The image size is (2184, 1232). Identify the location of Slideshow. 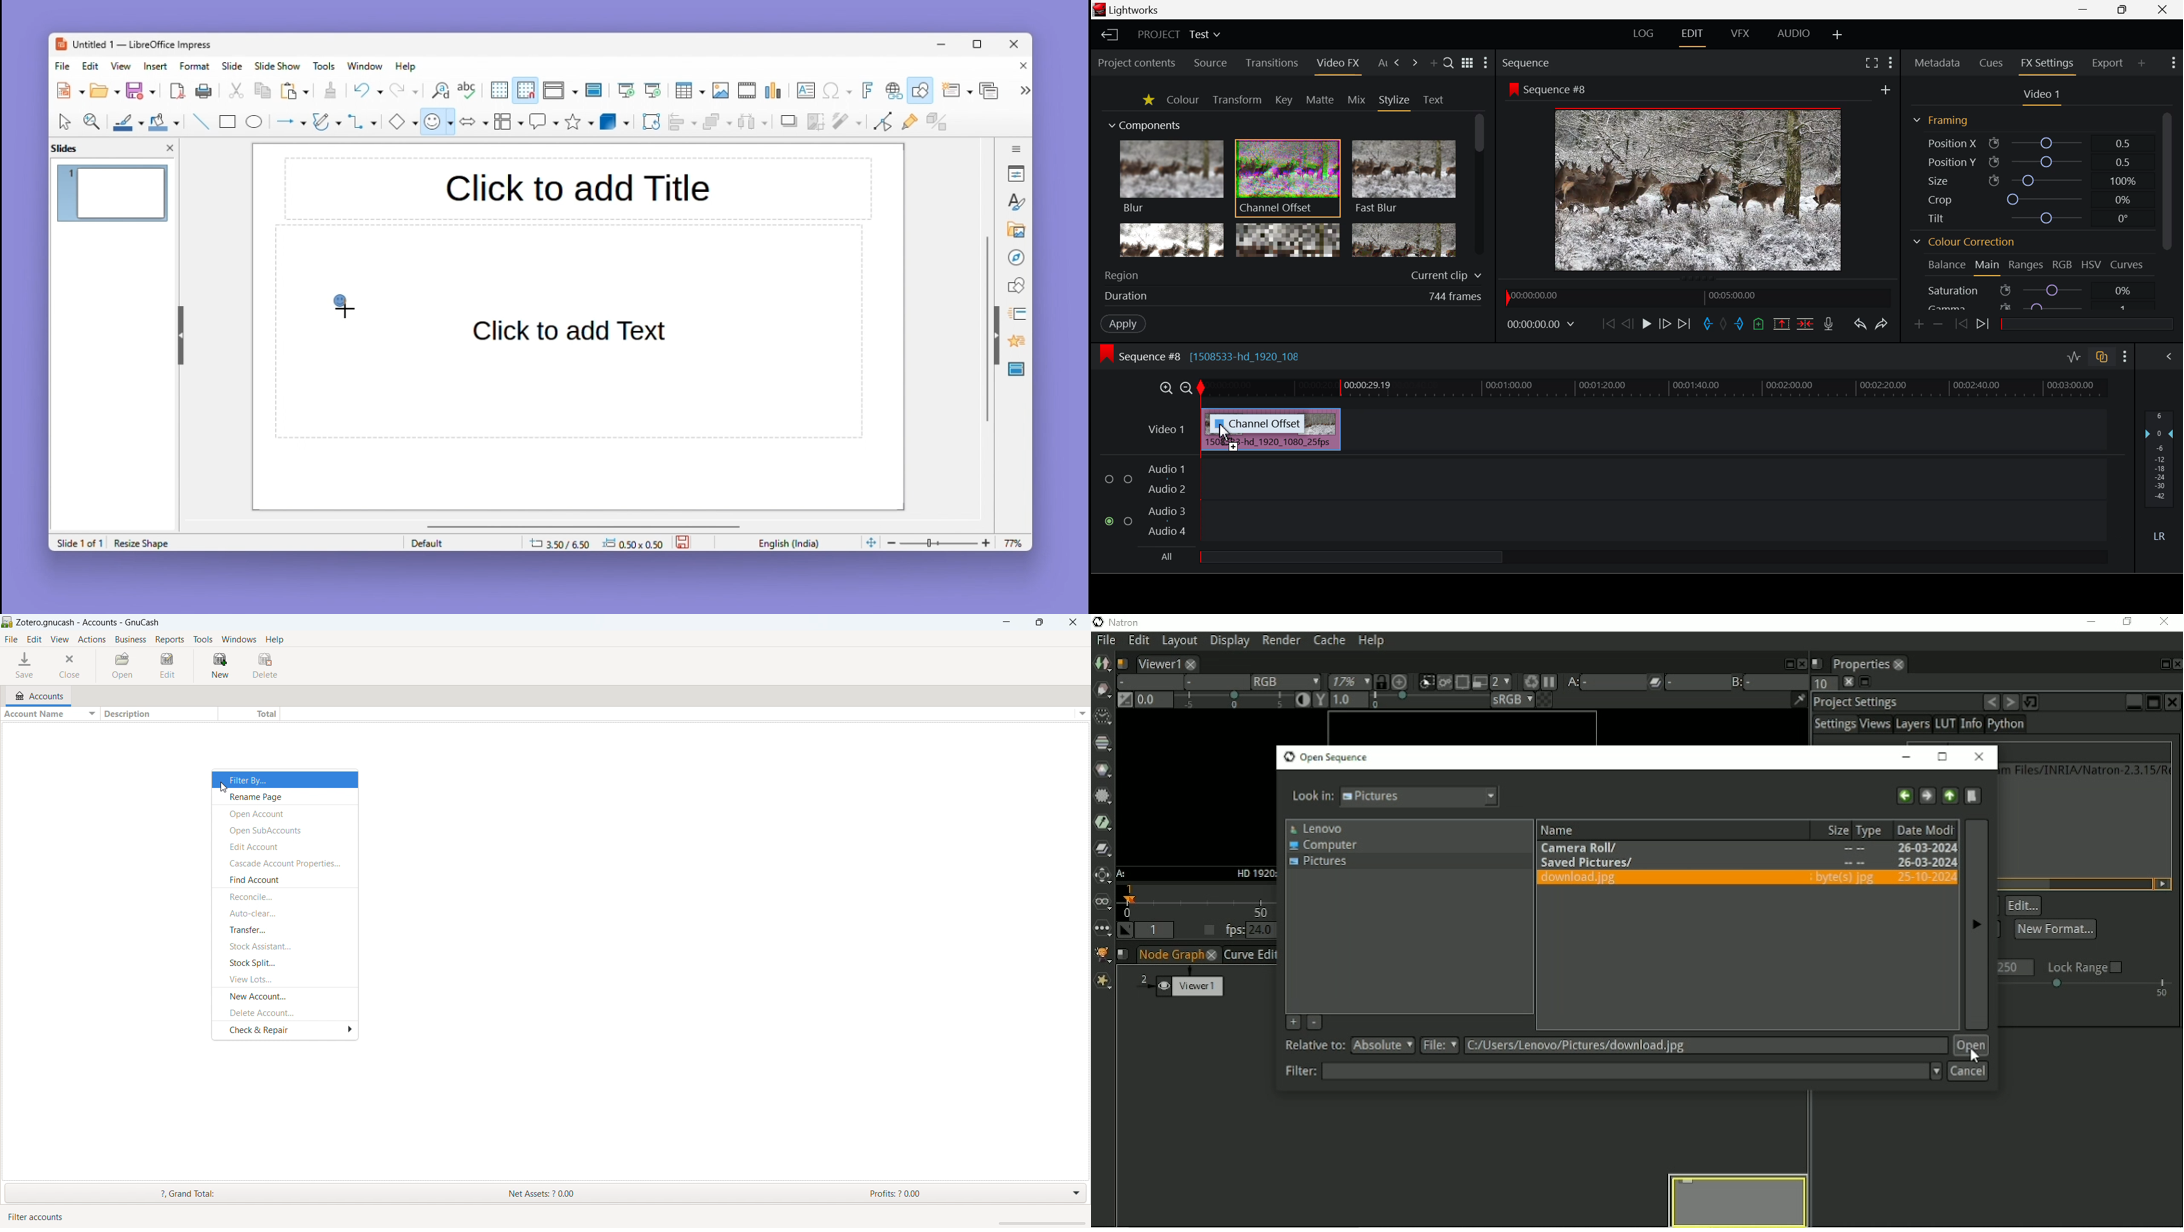
(279, 67).